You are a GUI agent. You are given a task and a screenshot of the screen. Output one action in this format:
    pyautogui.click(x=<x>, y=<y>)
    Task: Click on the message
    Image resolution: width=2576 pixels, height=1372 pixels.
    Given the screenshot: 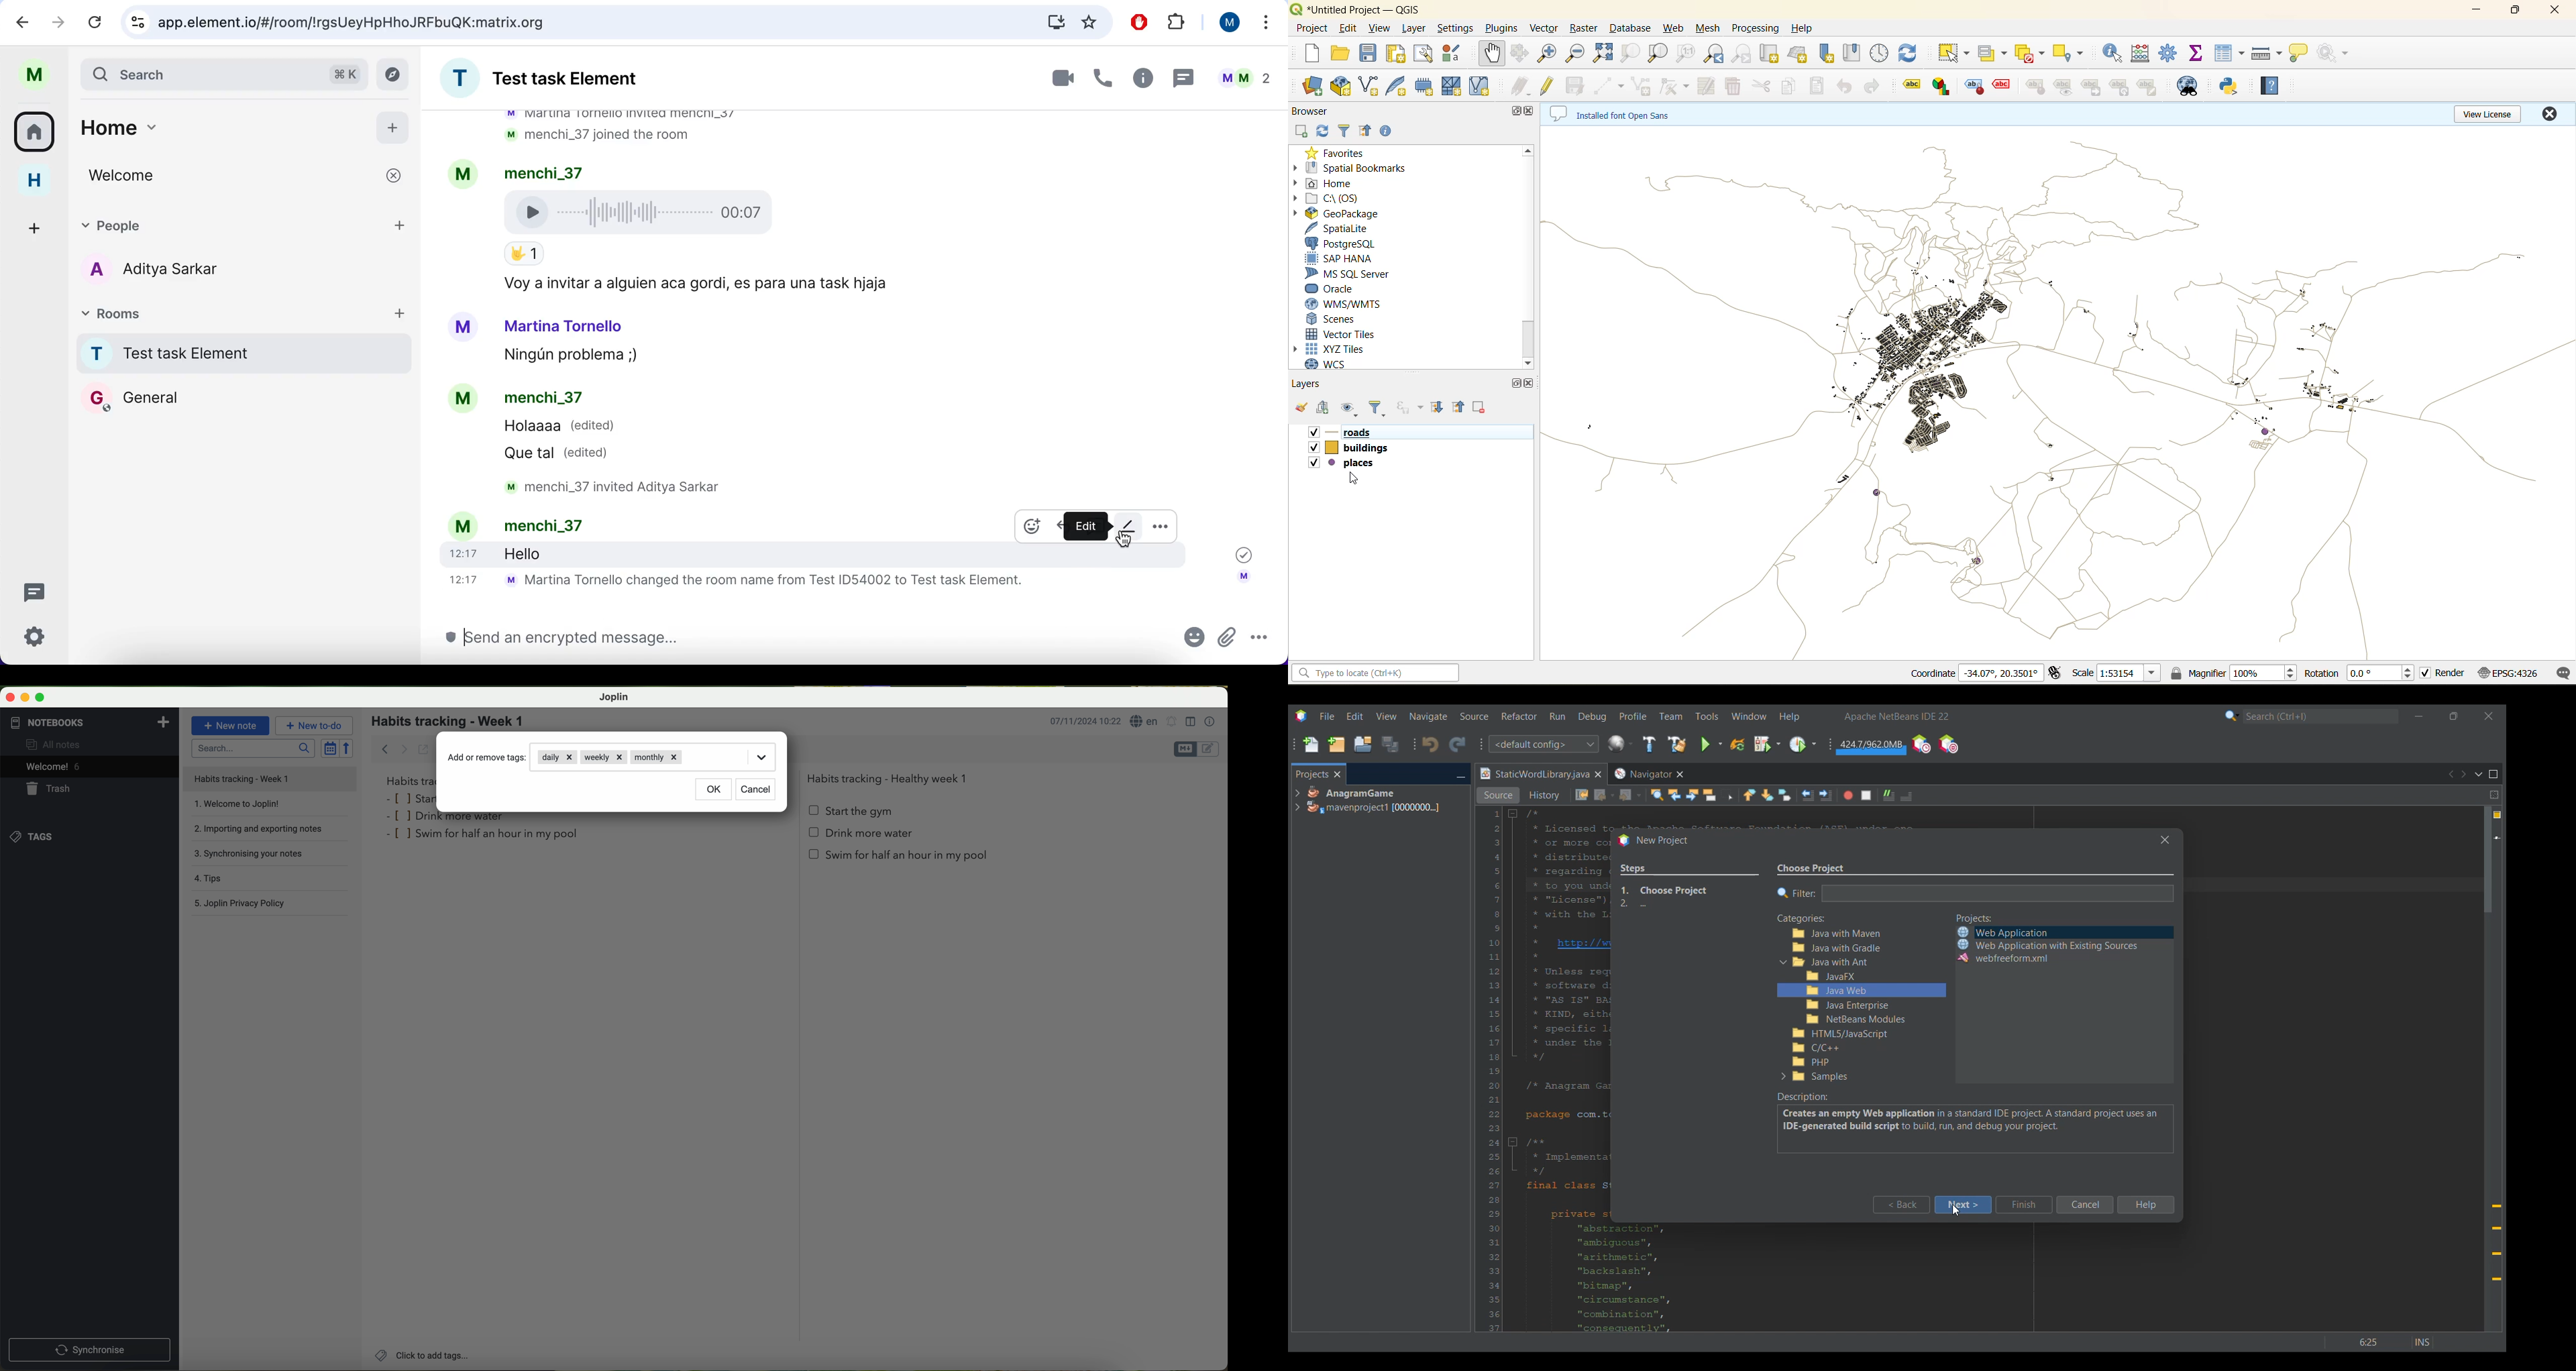 What is the action you would take?
    pyautogui.click(x=1185, y=79)
    